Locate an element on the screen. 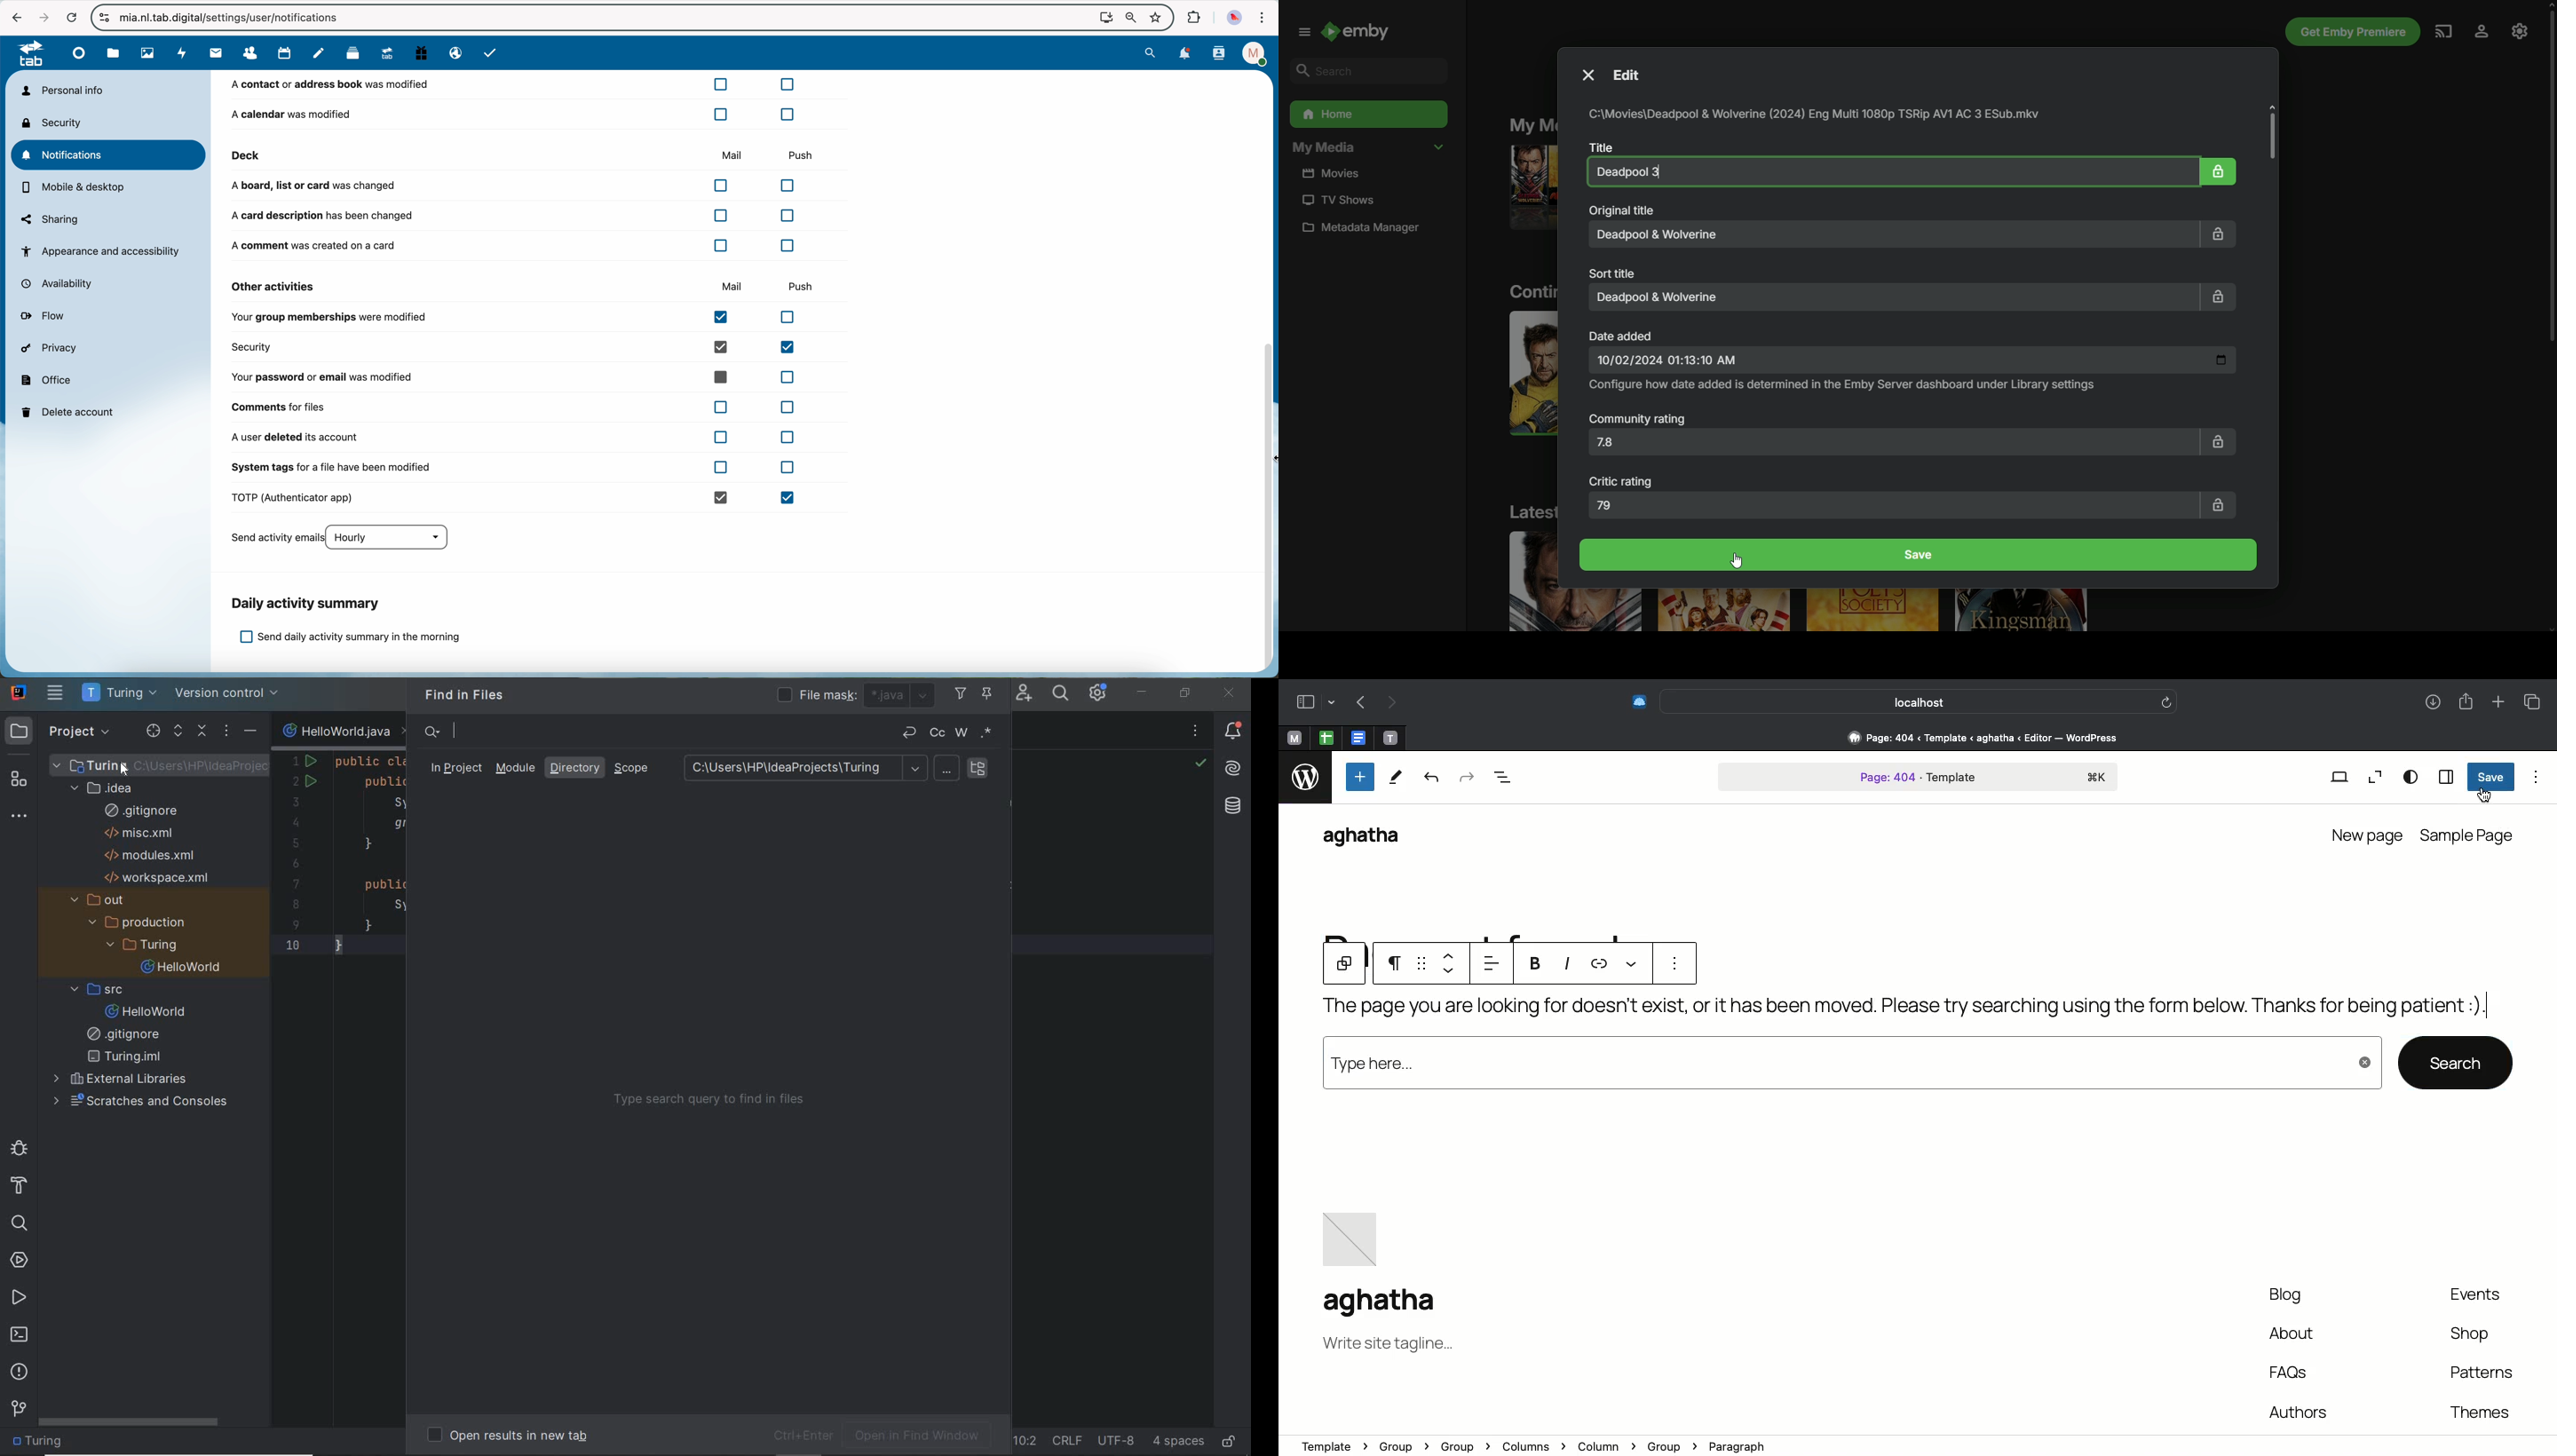  options is located at coordinates (1669, 965).